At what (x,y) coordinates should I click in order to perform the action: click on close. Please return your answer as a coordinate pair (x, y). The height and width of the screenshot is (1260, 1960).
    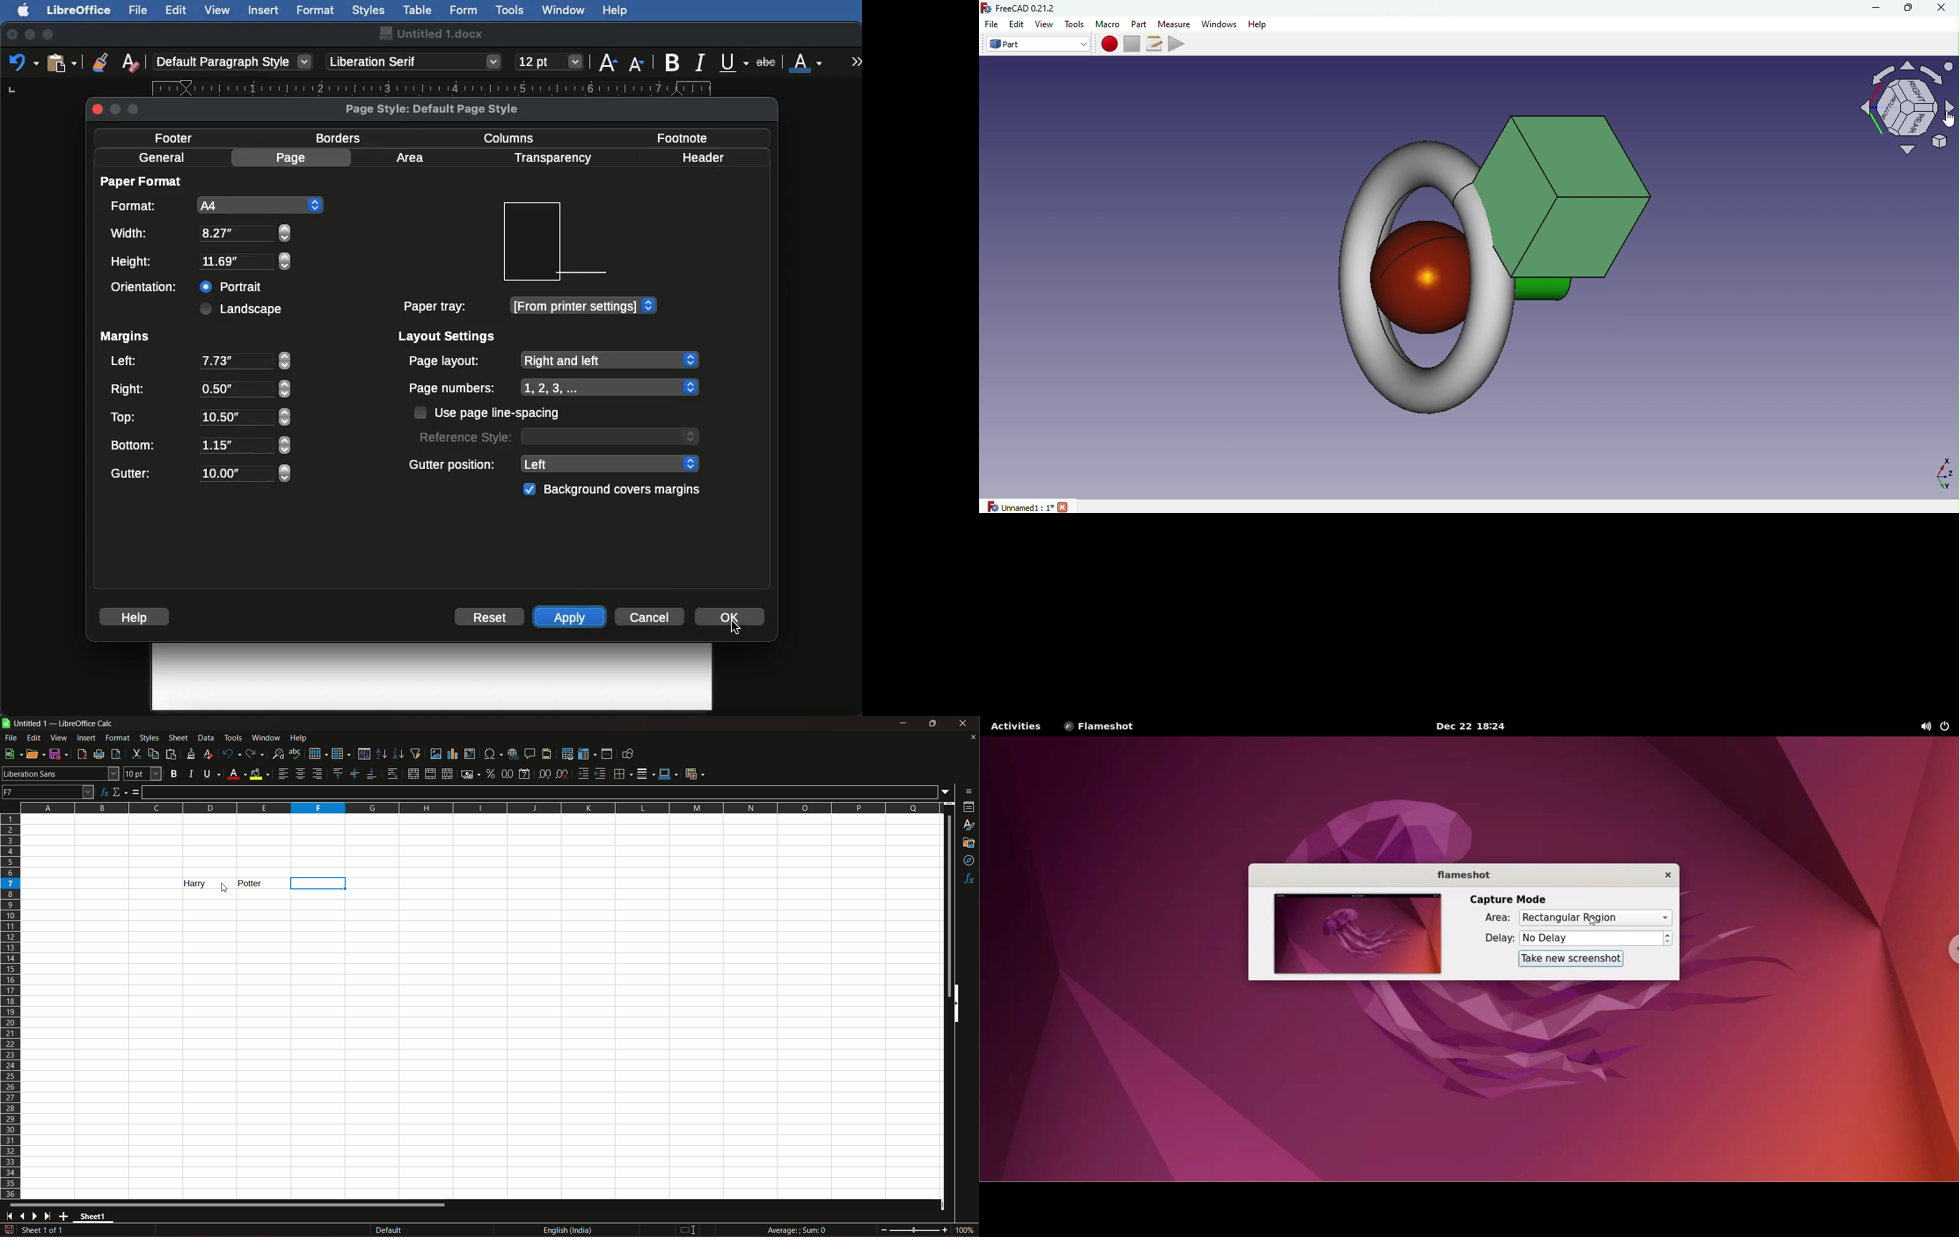
    Looking at the image, I should click on (973, 737).